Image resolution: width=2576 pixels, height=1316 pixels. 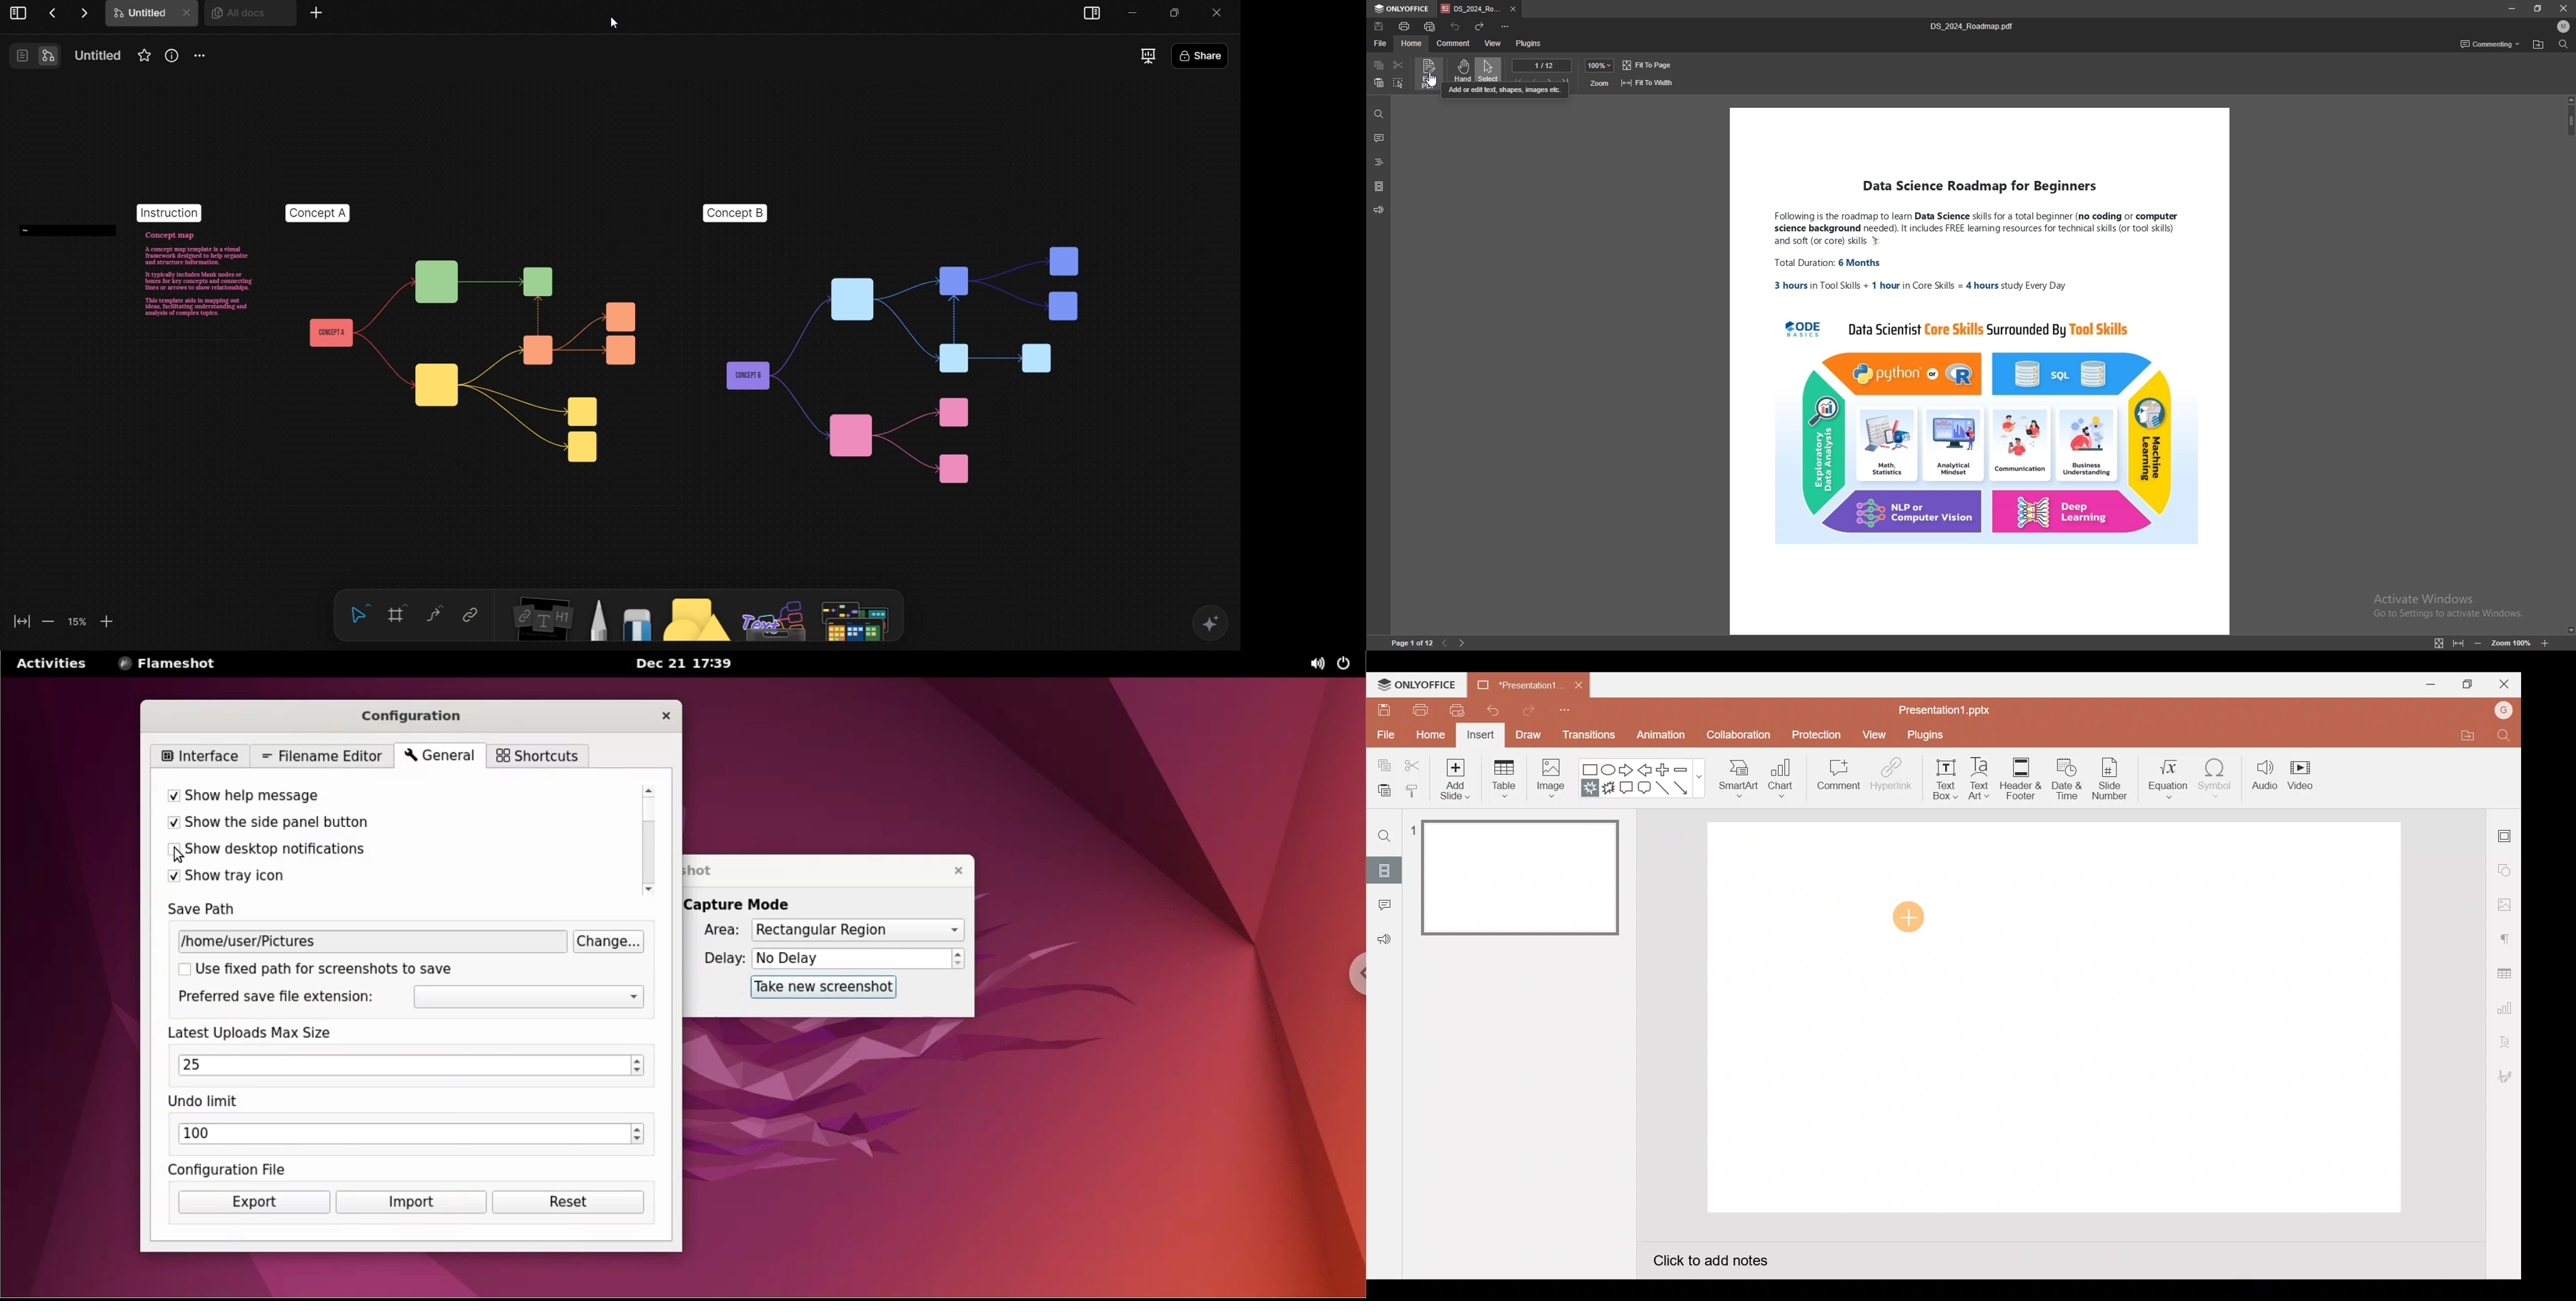 I want to click on Open file location, so click(x=2463, y=735).